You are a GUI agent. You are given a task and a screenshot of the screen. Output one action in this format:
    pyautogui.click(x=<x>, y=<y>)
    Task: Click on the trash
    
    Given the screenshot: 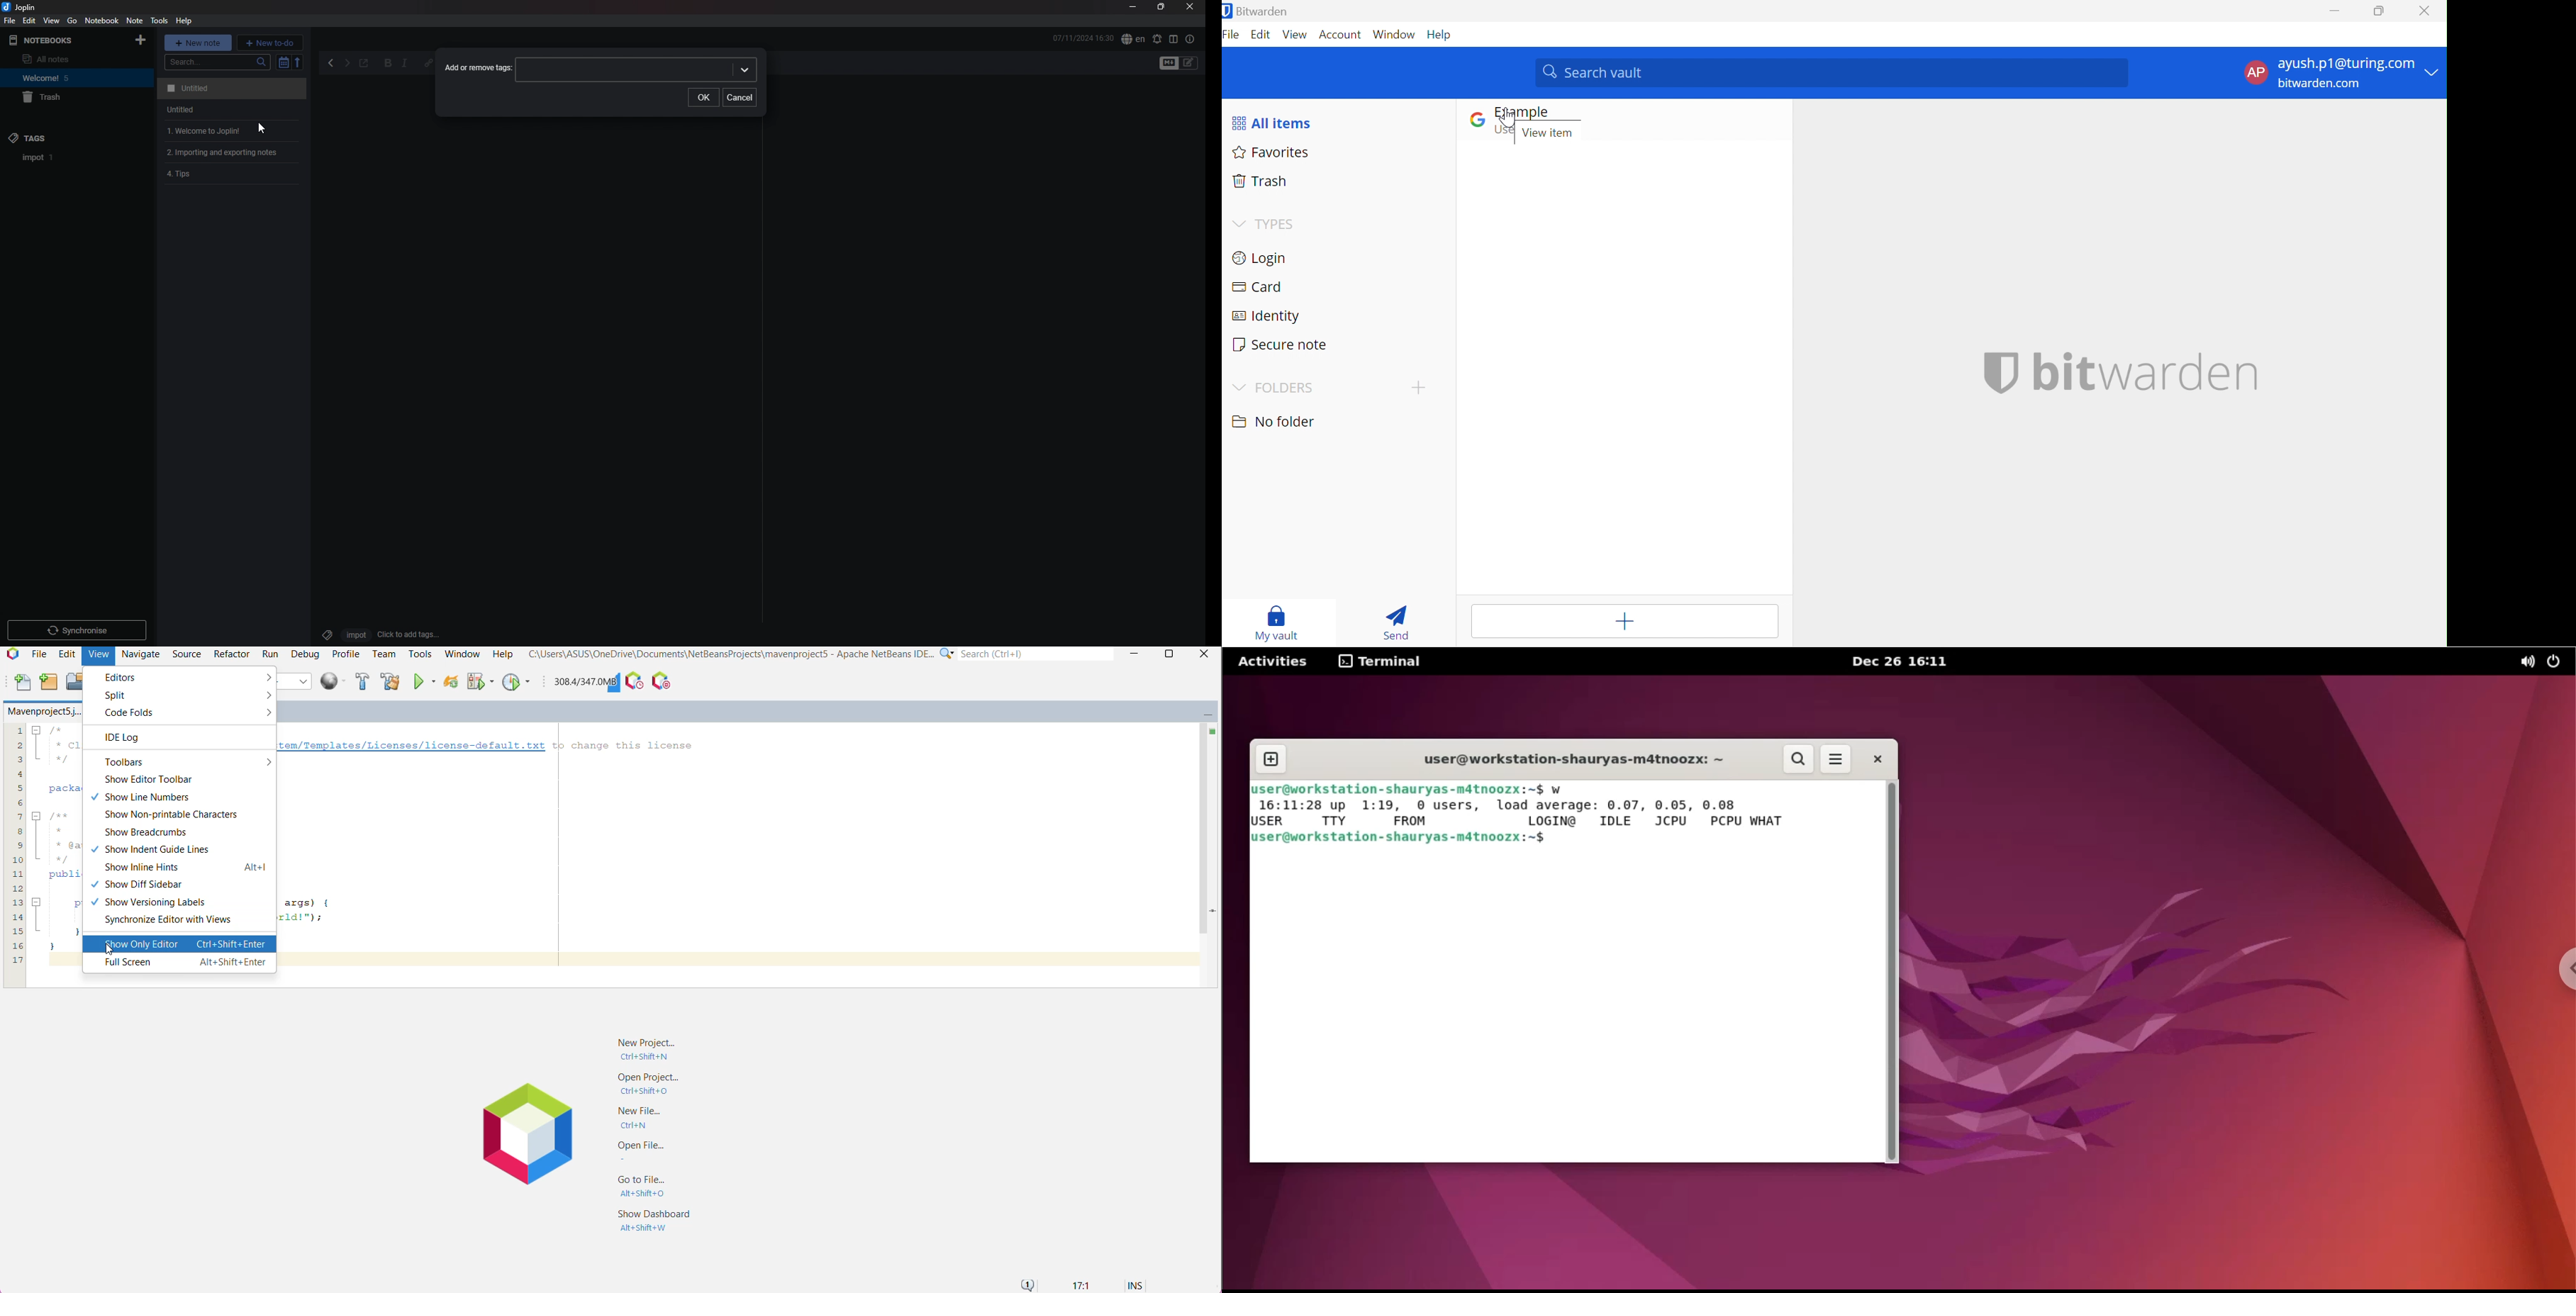 What is the action you would take?
    pyautogui.click(x=67, y=98)
    